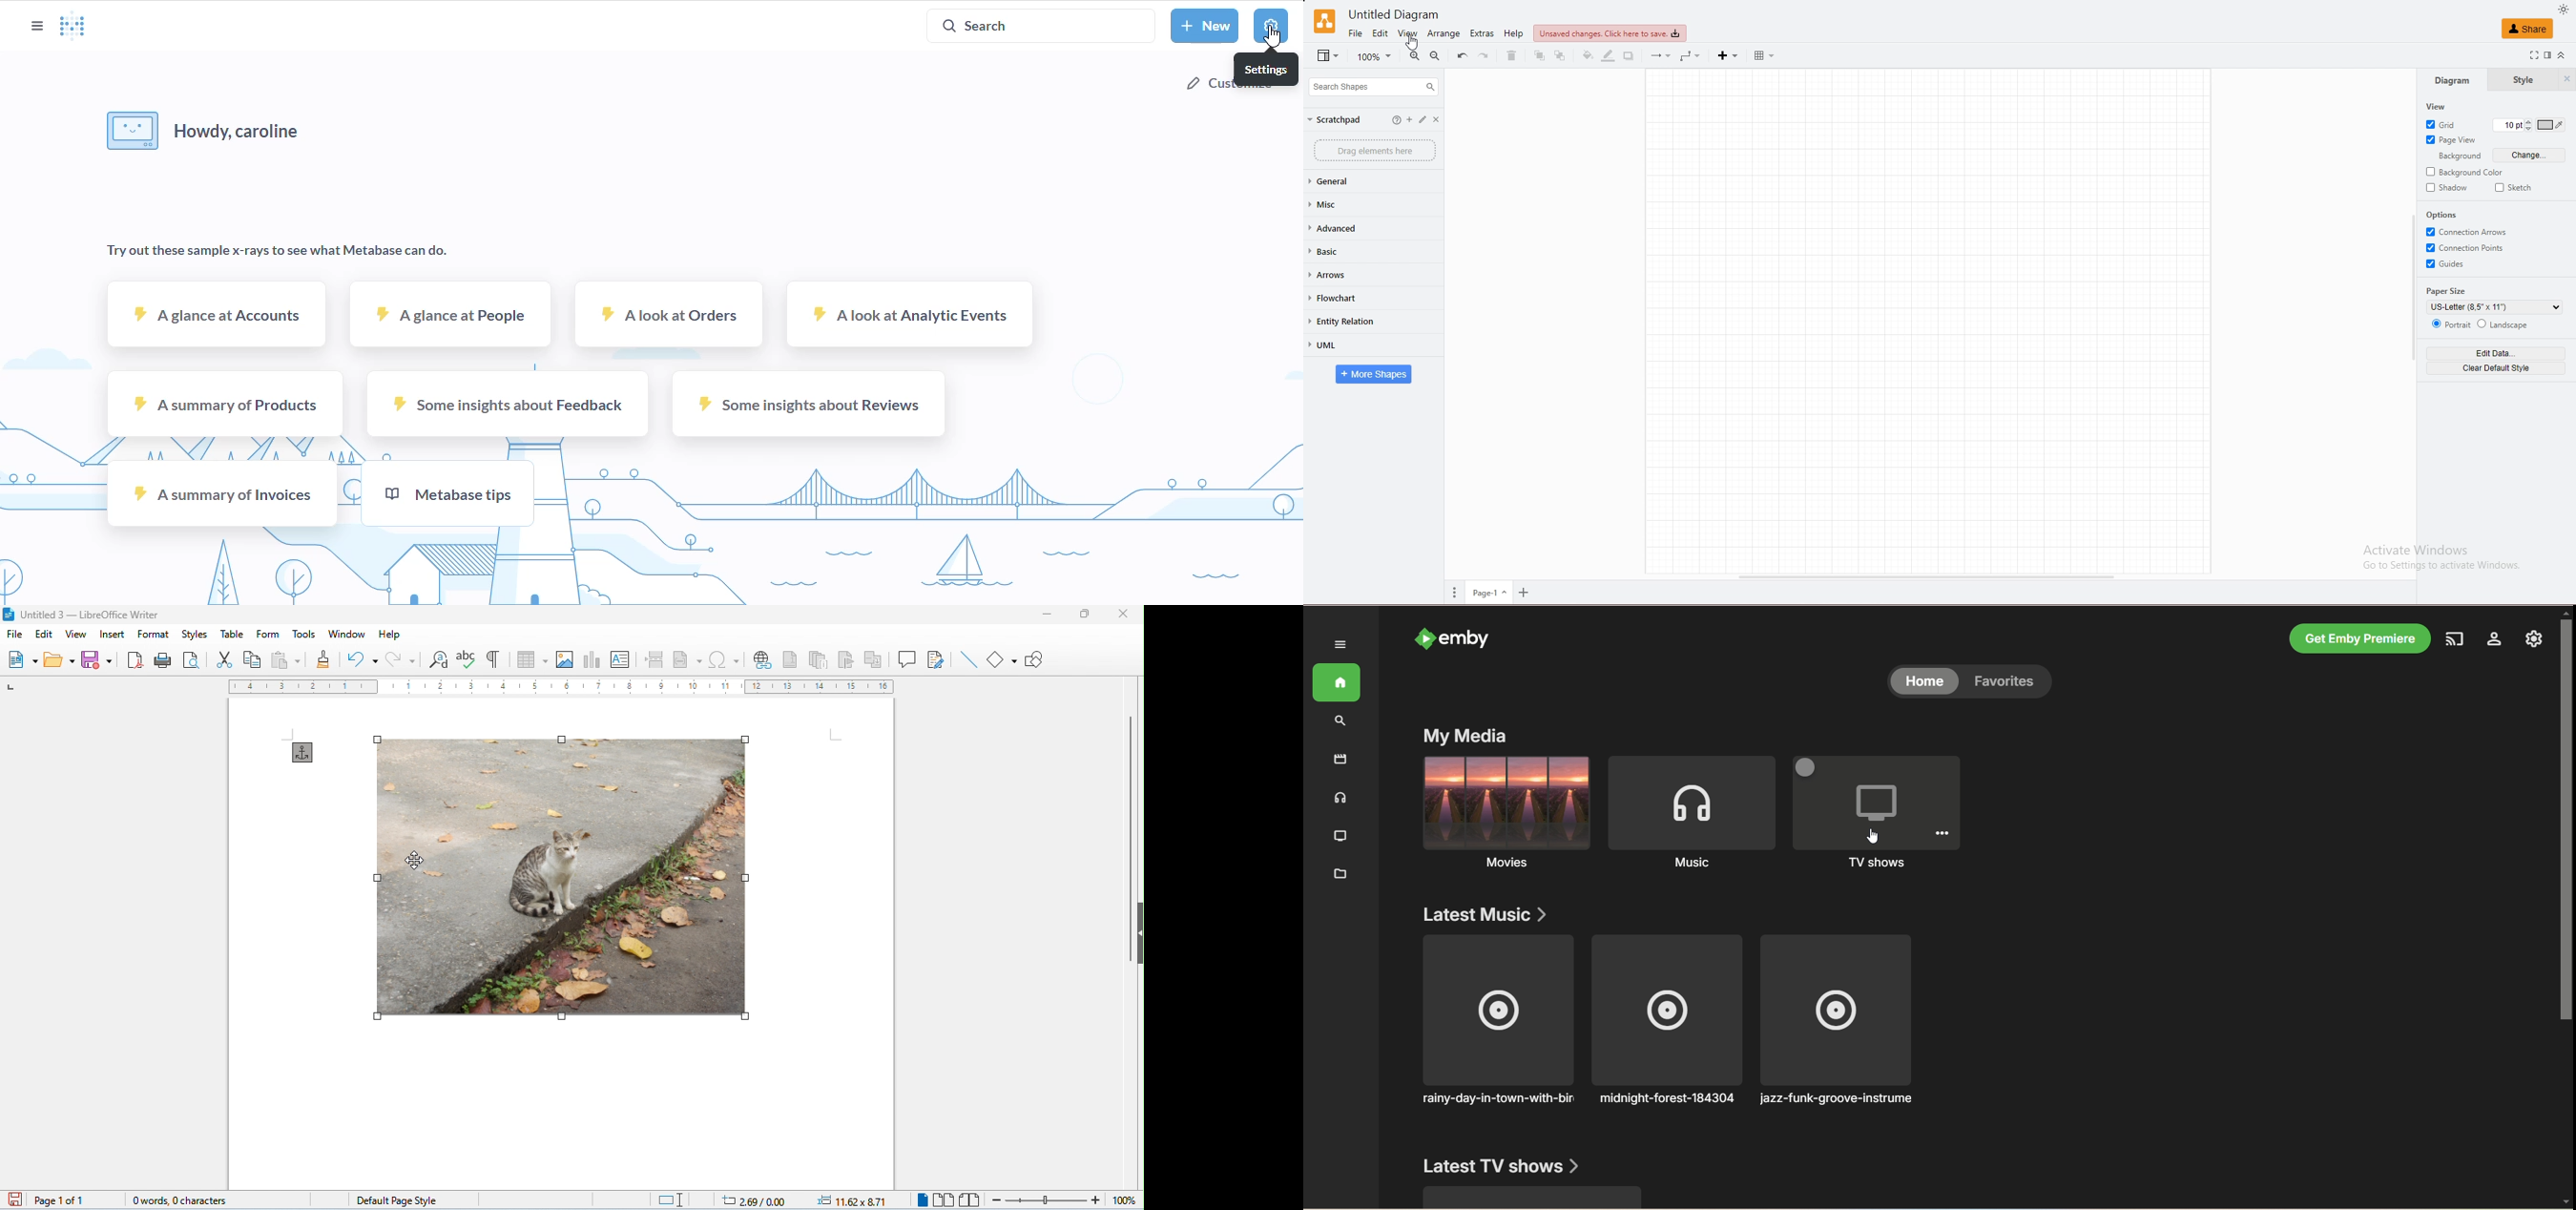 The width and height of the screenshot is (2576, 1232). What do you see at coordinates (418, 861) in the screenshot?
I see `cursor` at bounding box center [418, 861].